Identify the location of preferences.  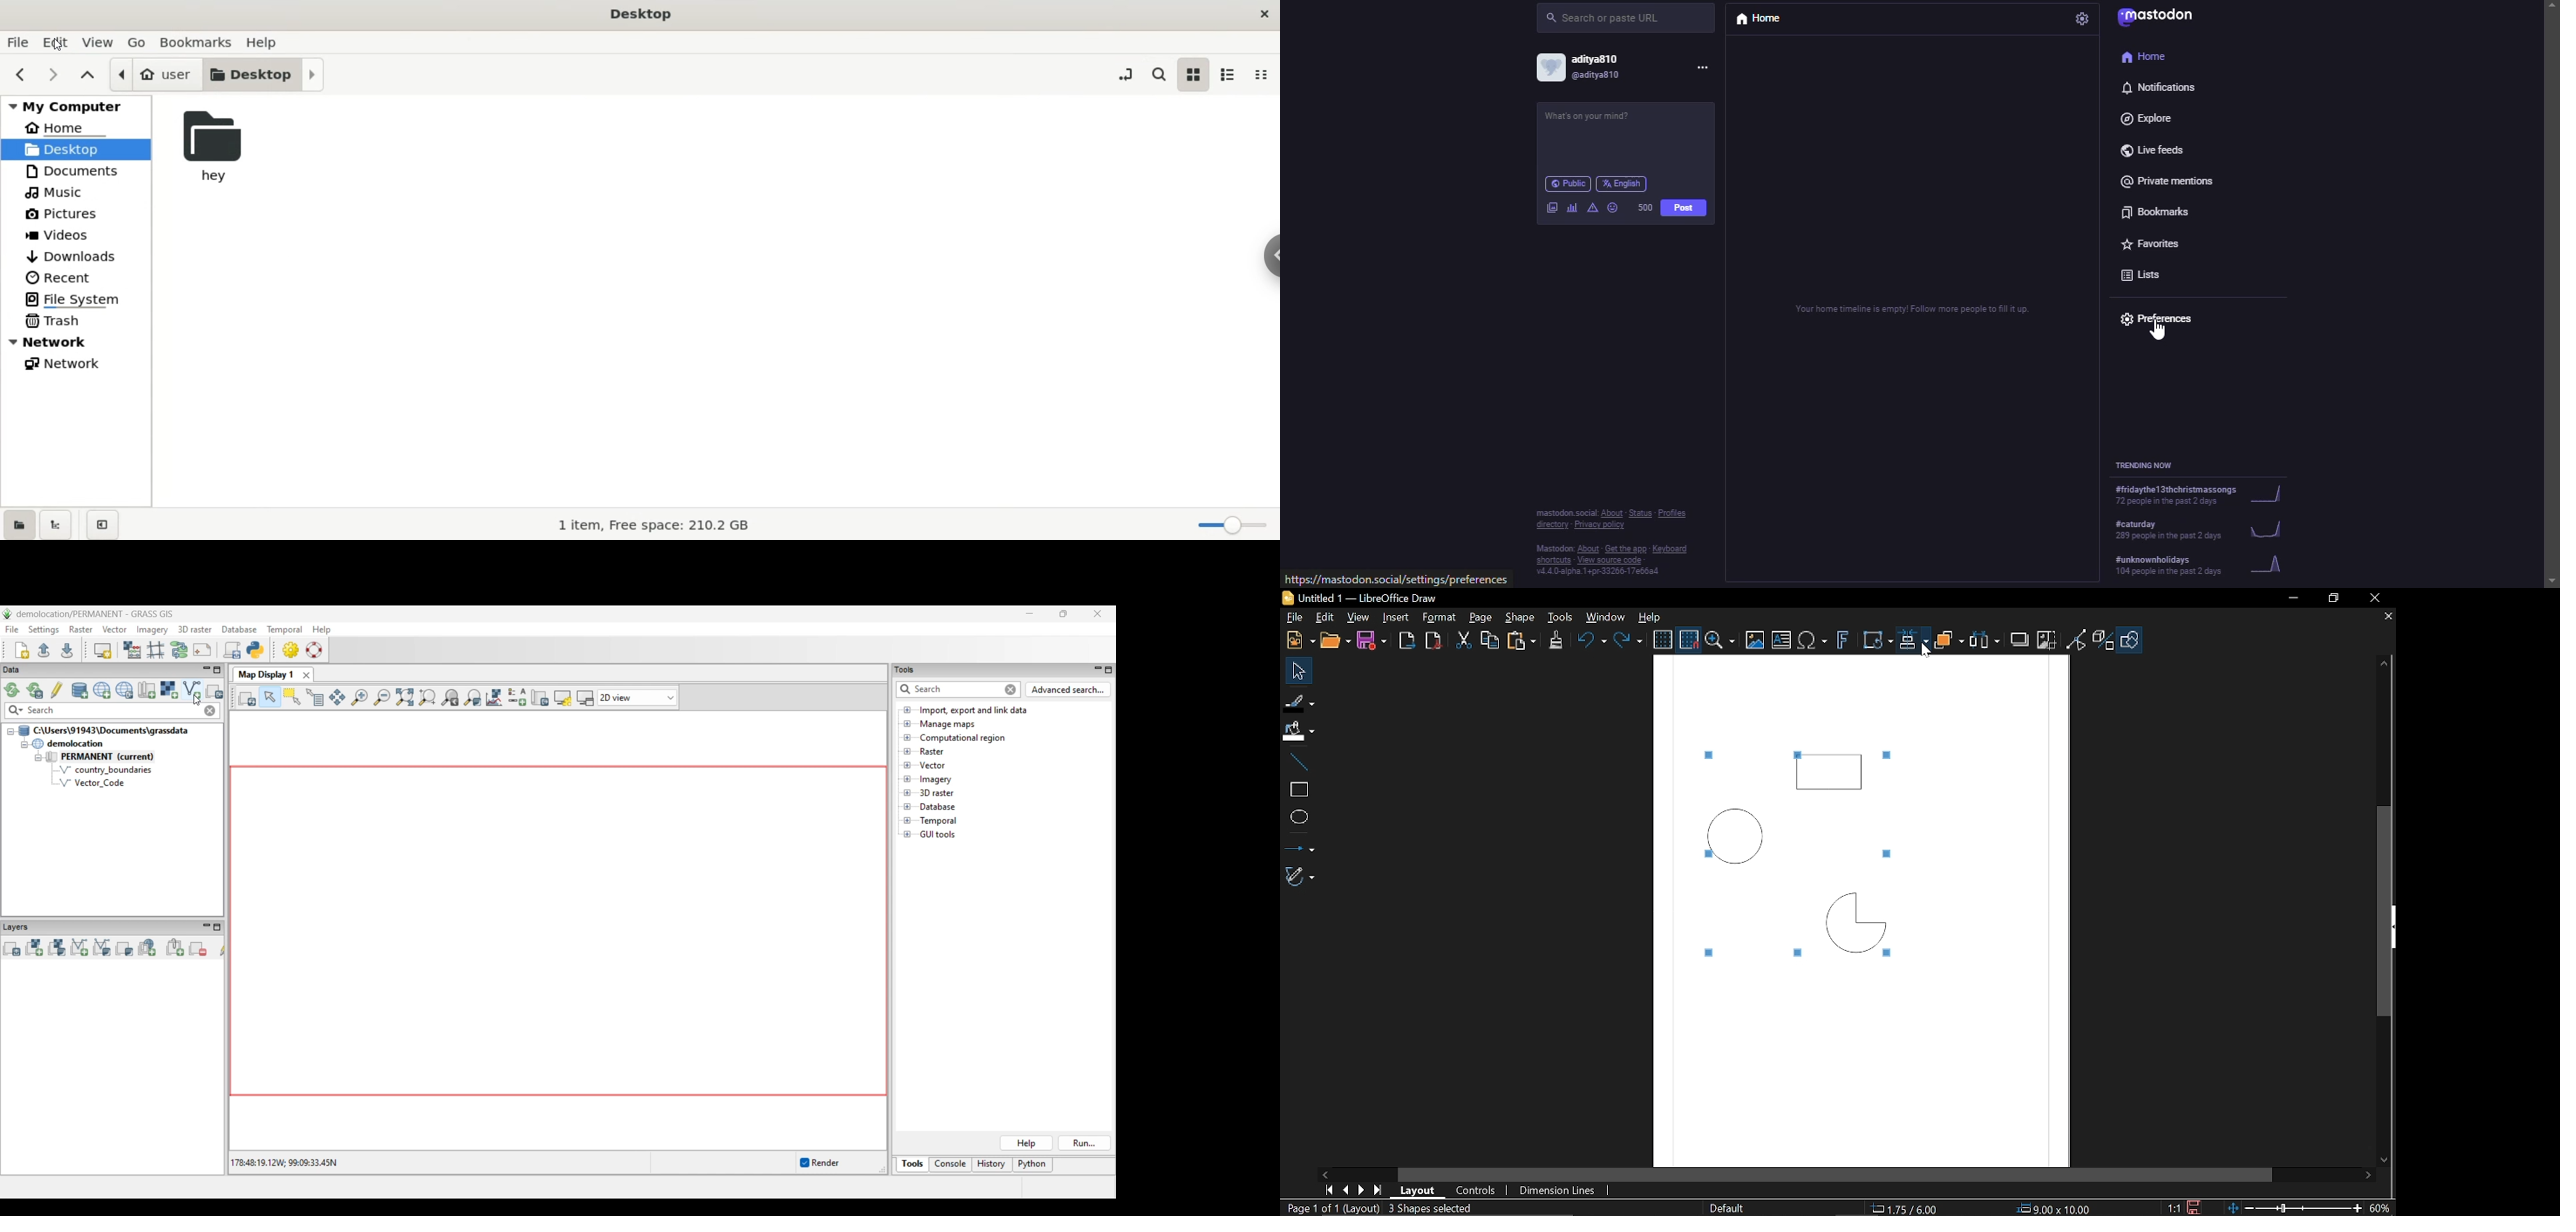
(2165, 318).